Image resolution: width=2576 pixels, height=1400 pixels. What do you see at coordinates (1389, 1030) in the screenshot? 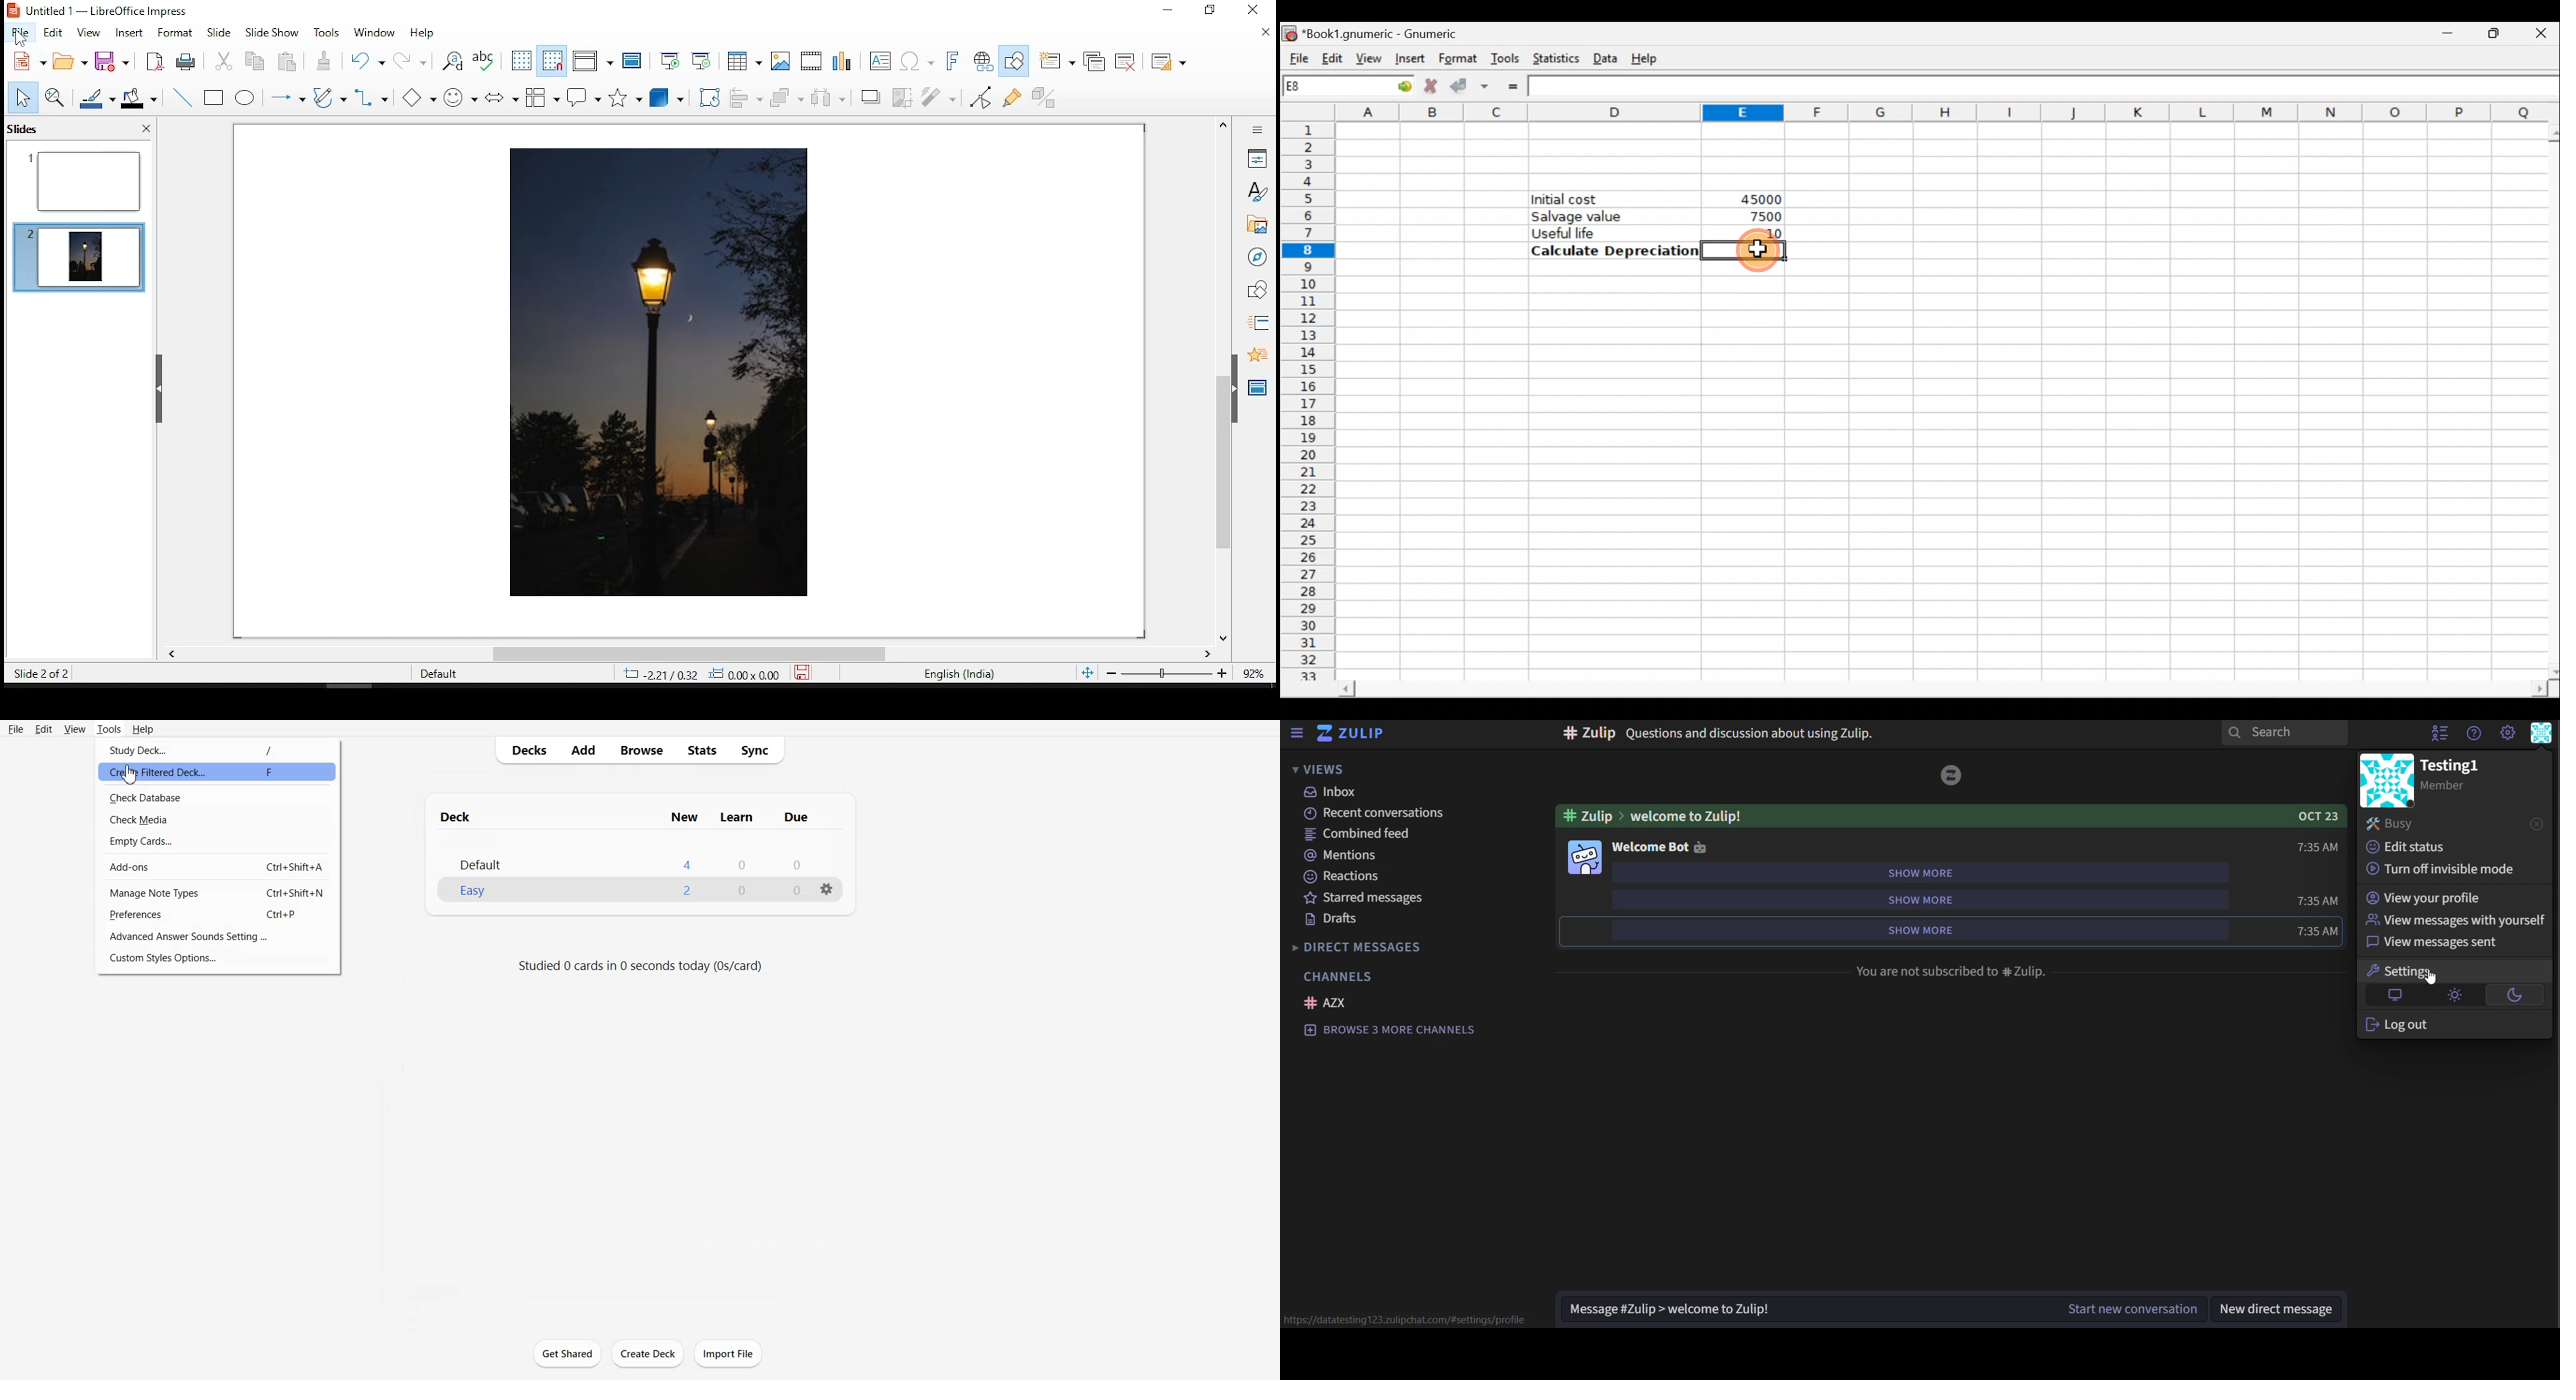
I see `Browse 3 more channels` at bounding box center [1389, 1030].